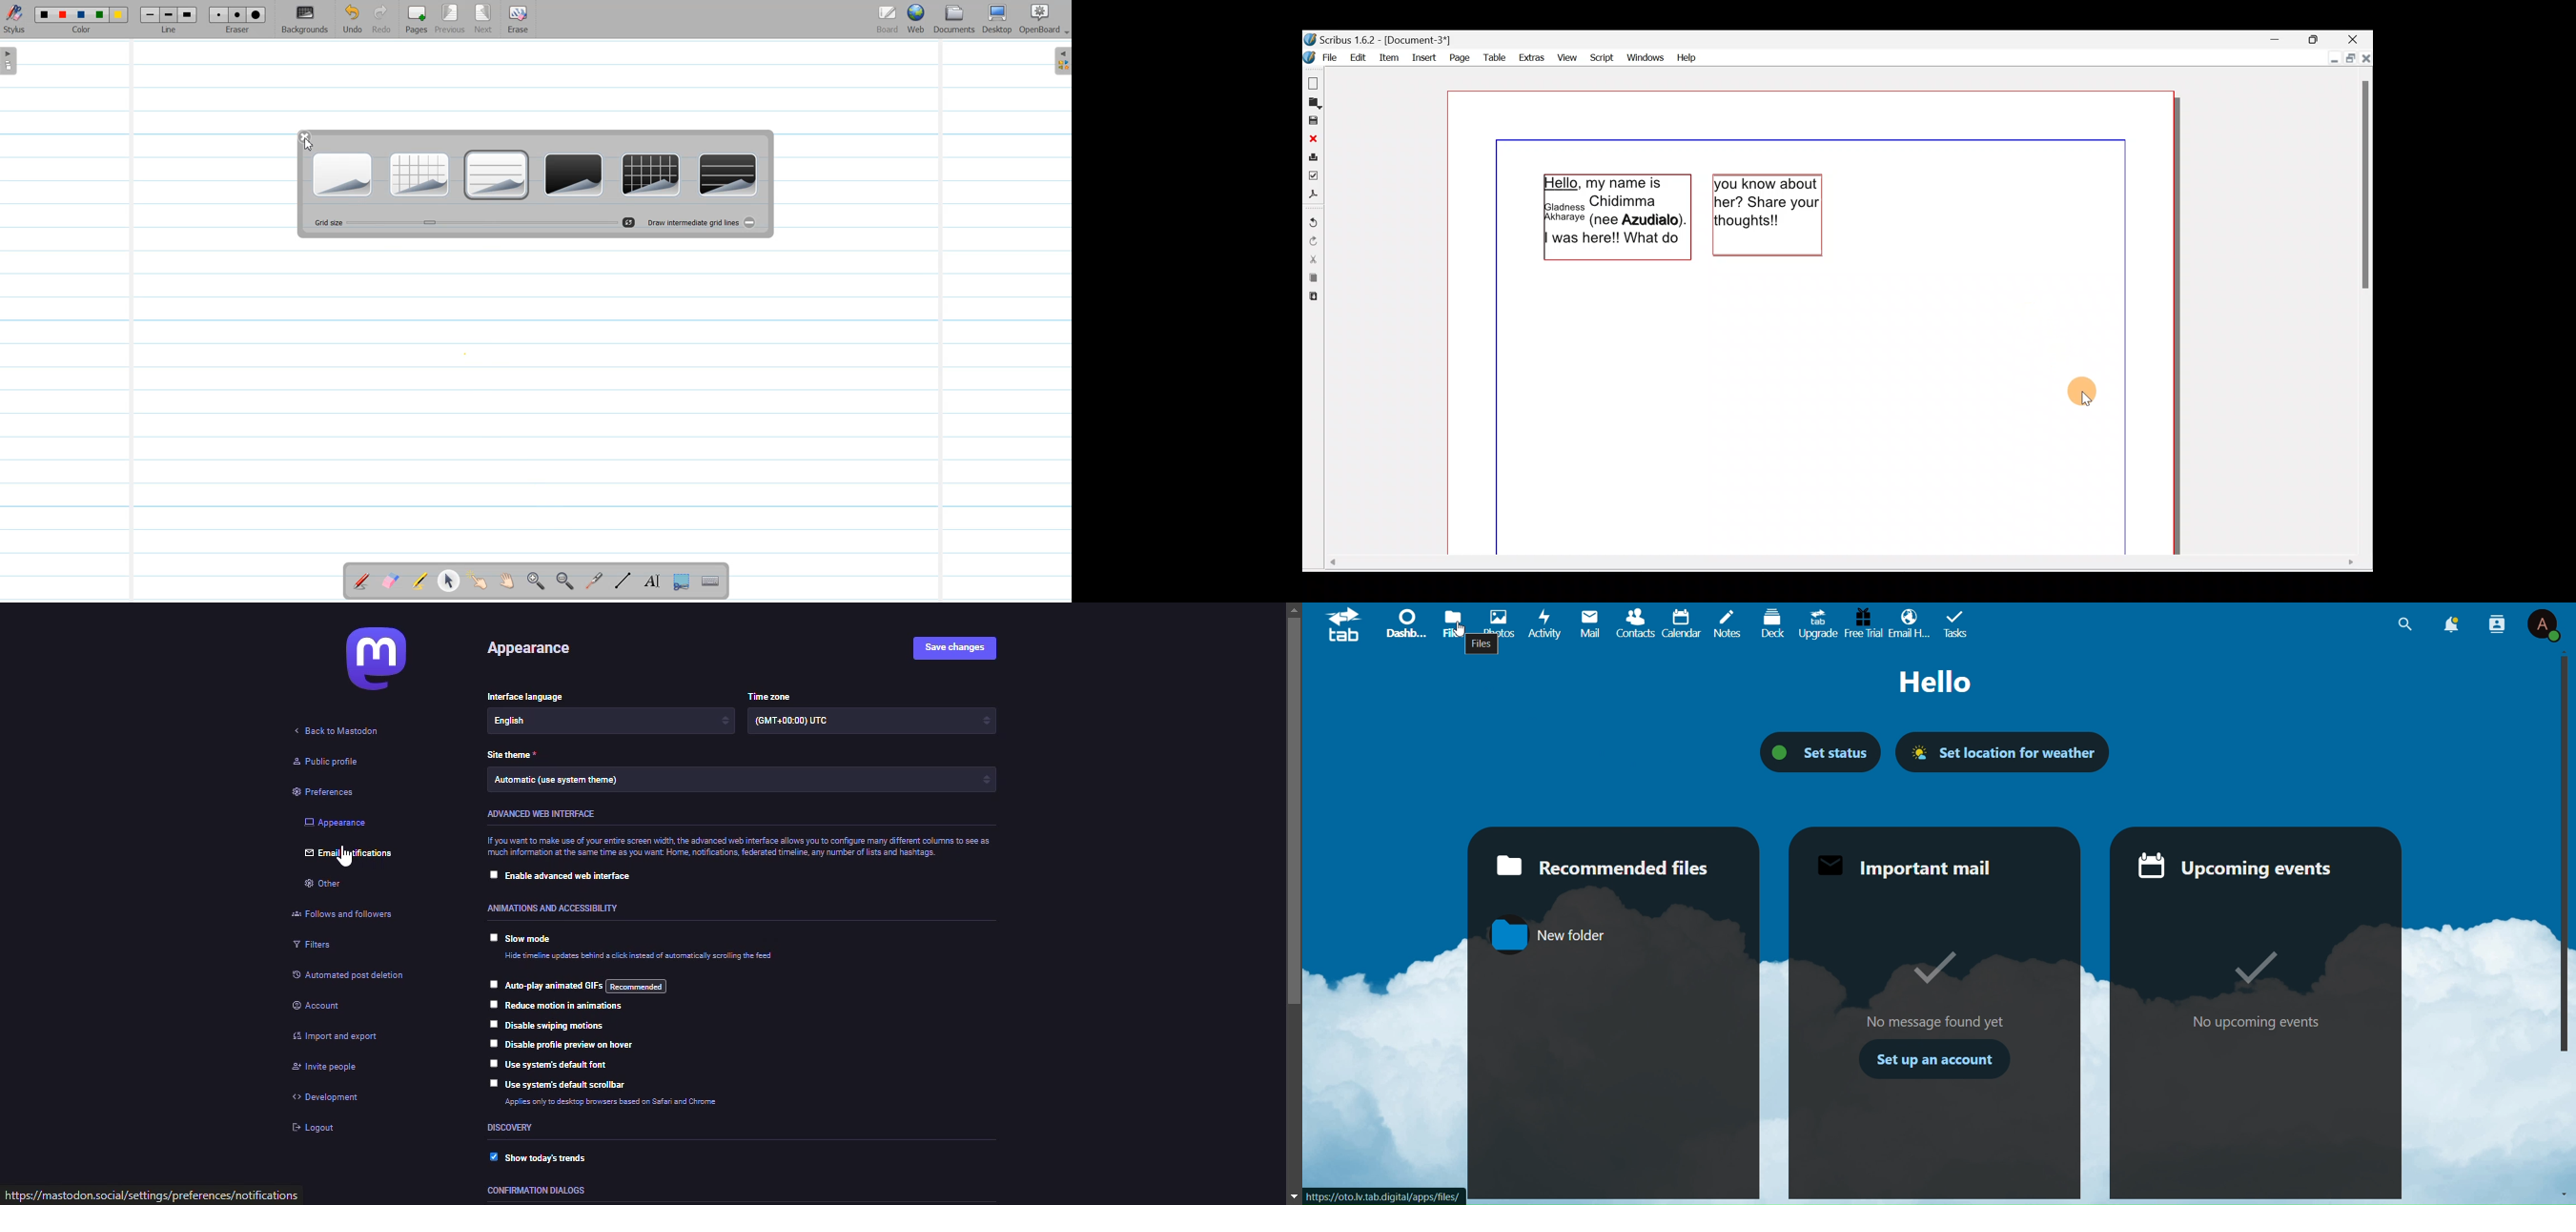 The width and height of the screenshot is (2576, 1232). What do you see at coordinates (563, 582) in the screenshot?
I see `Zoom Out` at bounding box center [563, 582].